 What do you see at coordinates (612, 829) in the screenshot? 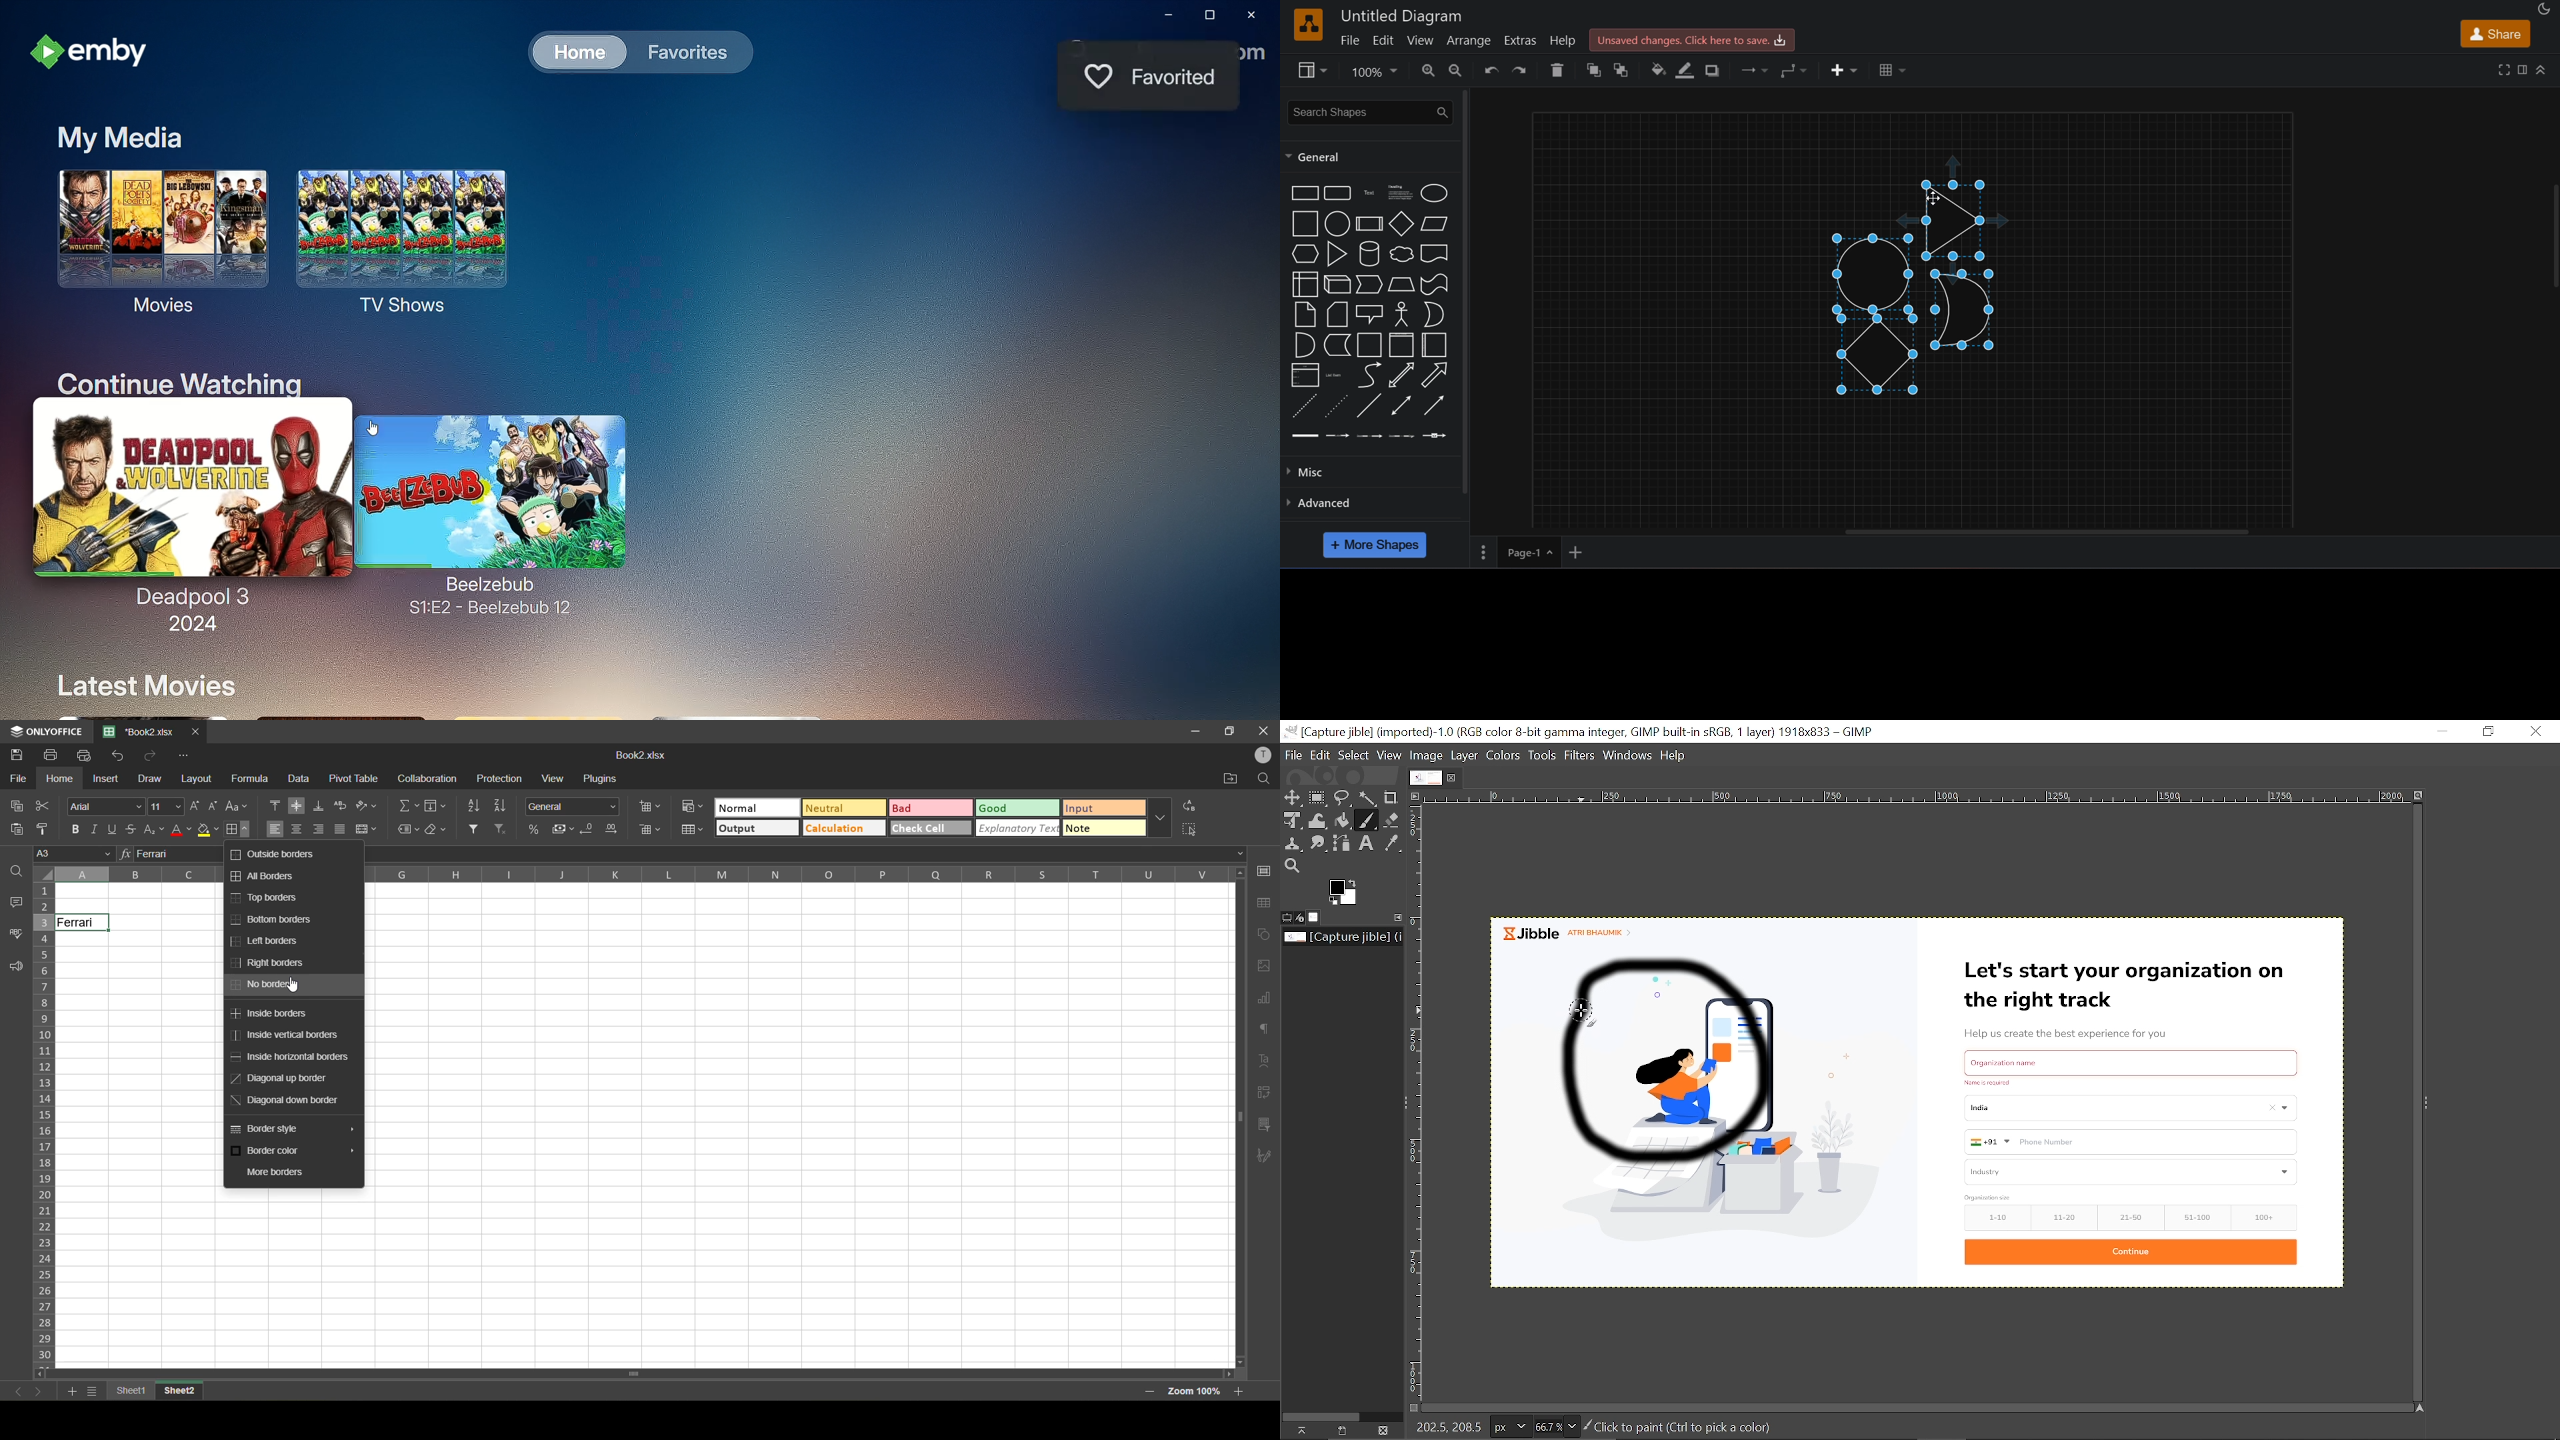
I see `increase decimal` at bounding box center [612, 829].